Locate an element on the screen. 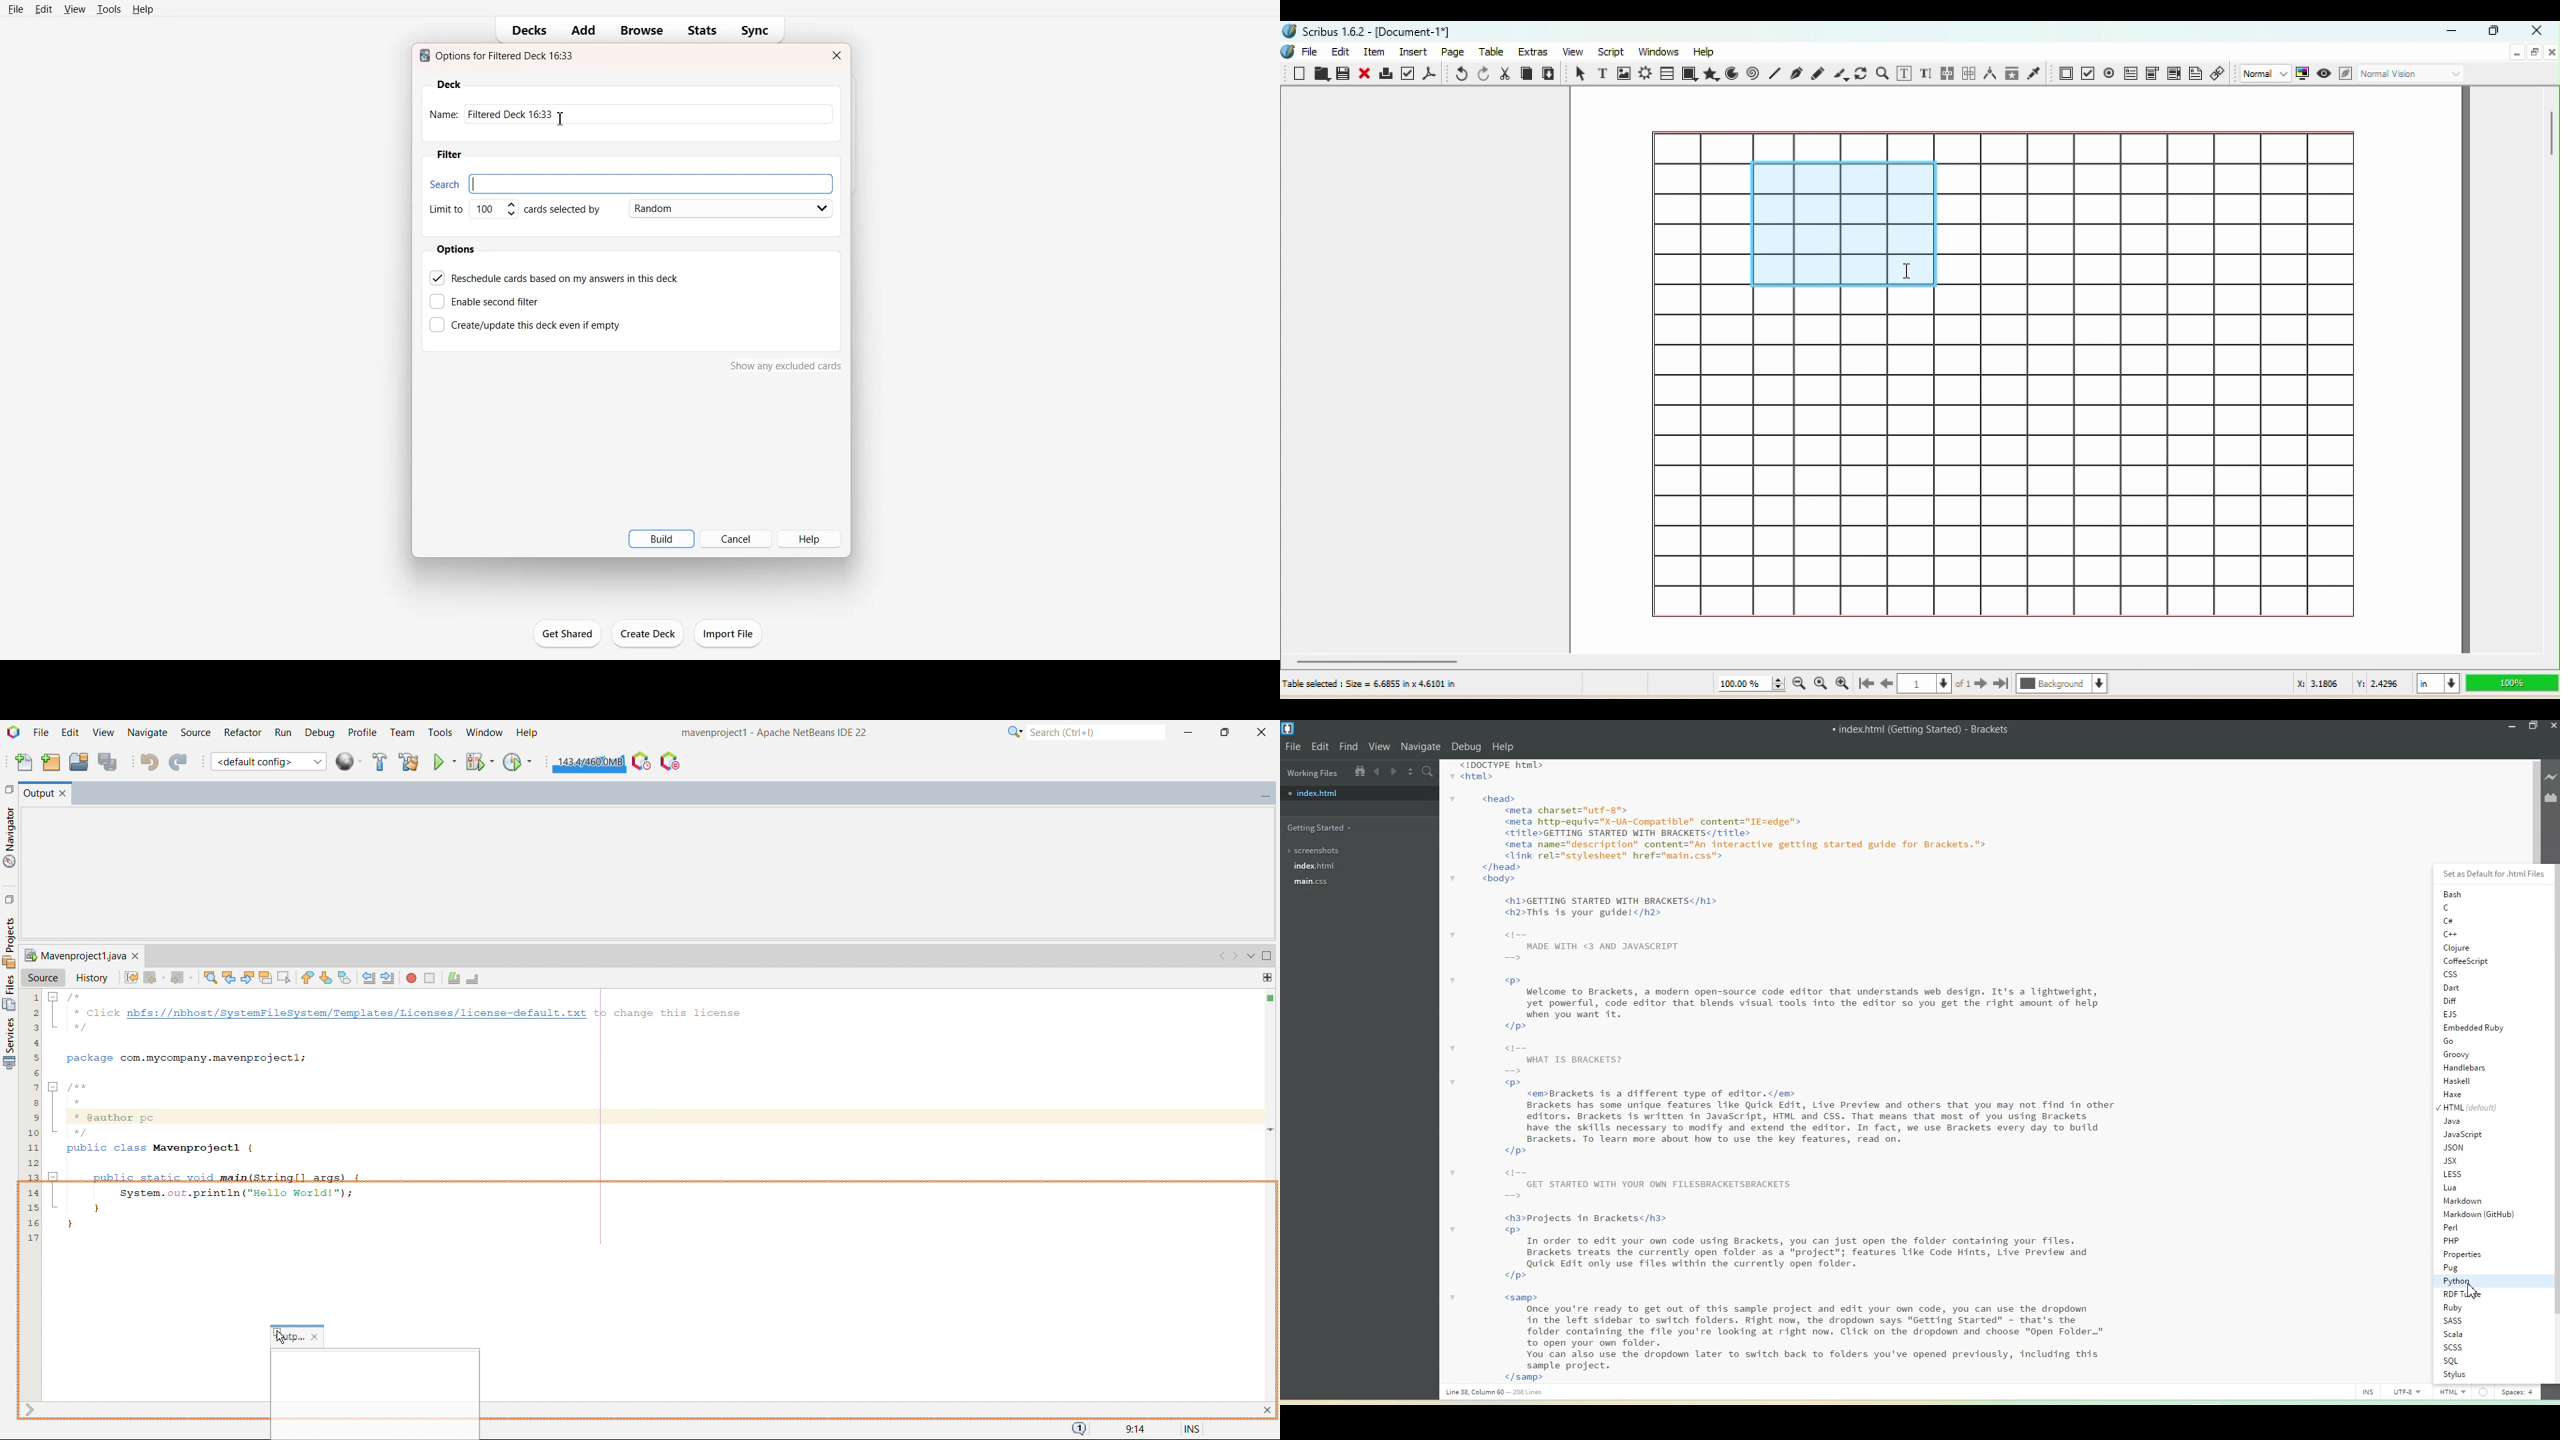  cursor is located at coordinates (2467, 1291).